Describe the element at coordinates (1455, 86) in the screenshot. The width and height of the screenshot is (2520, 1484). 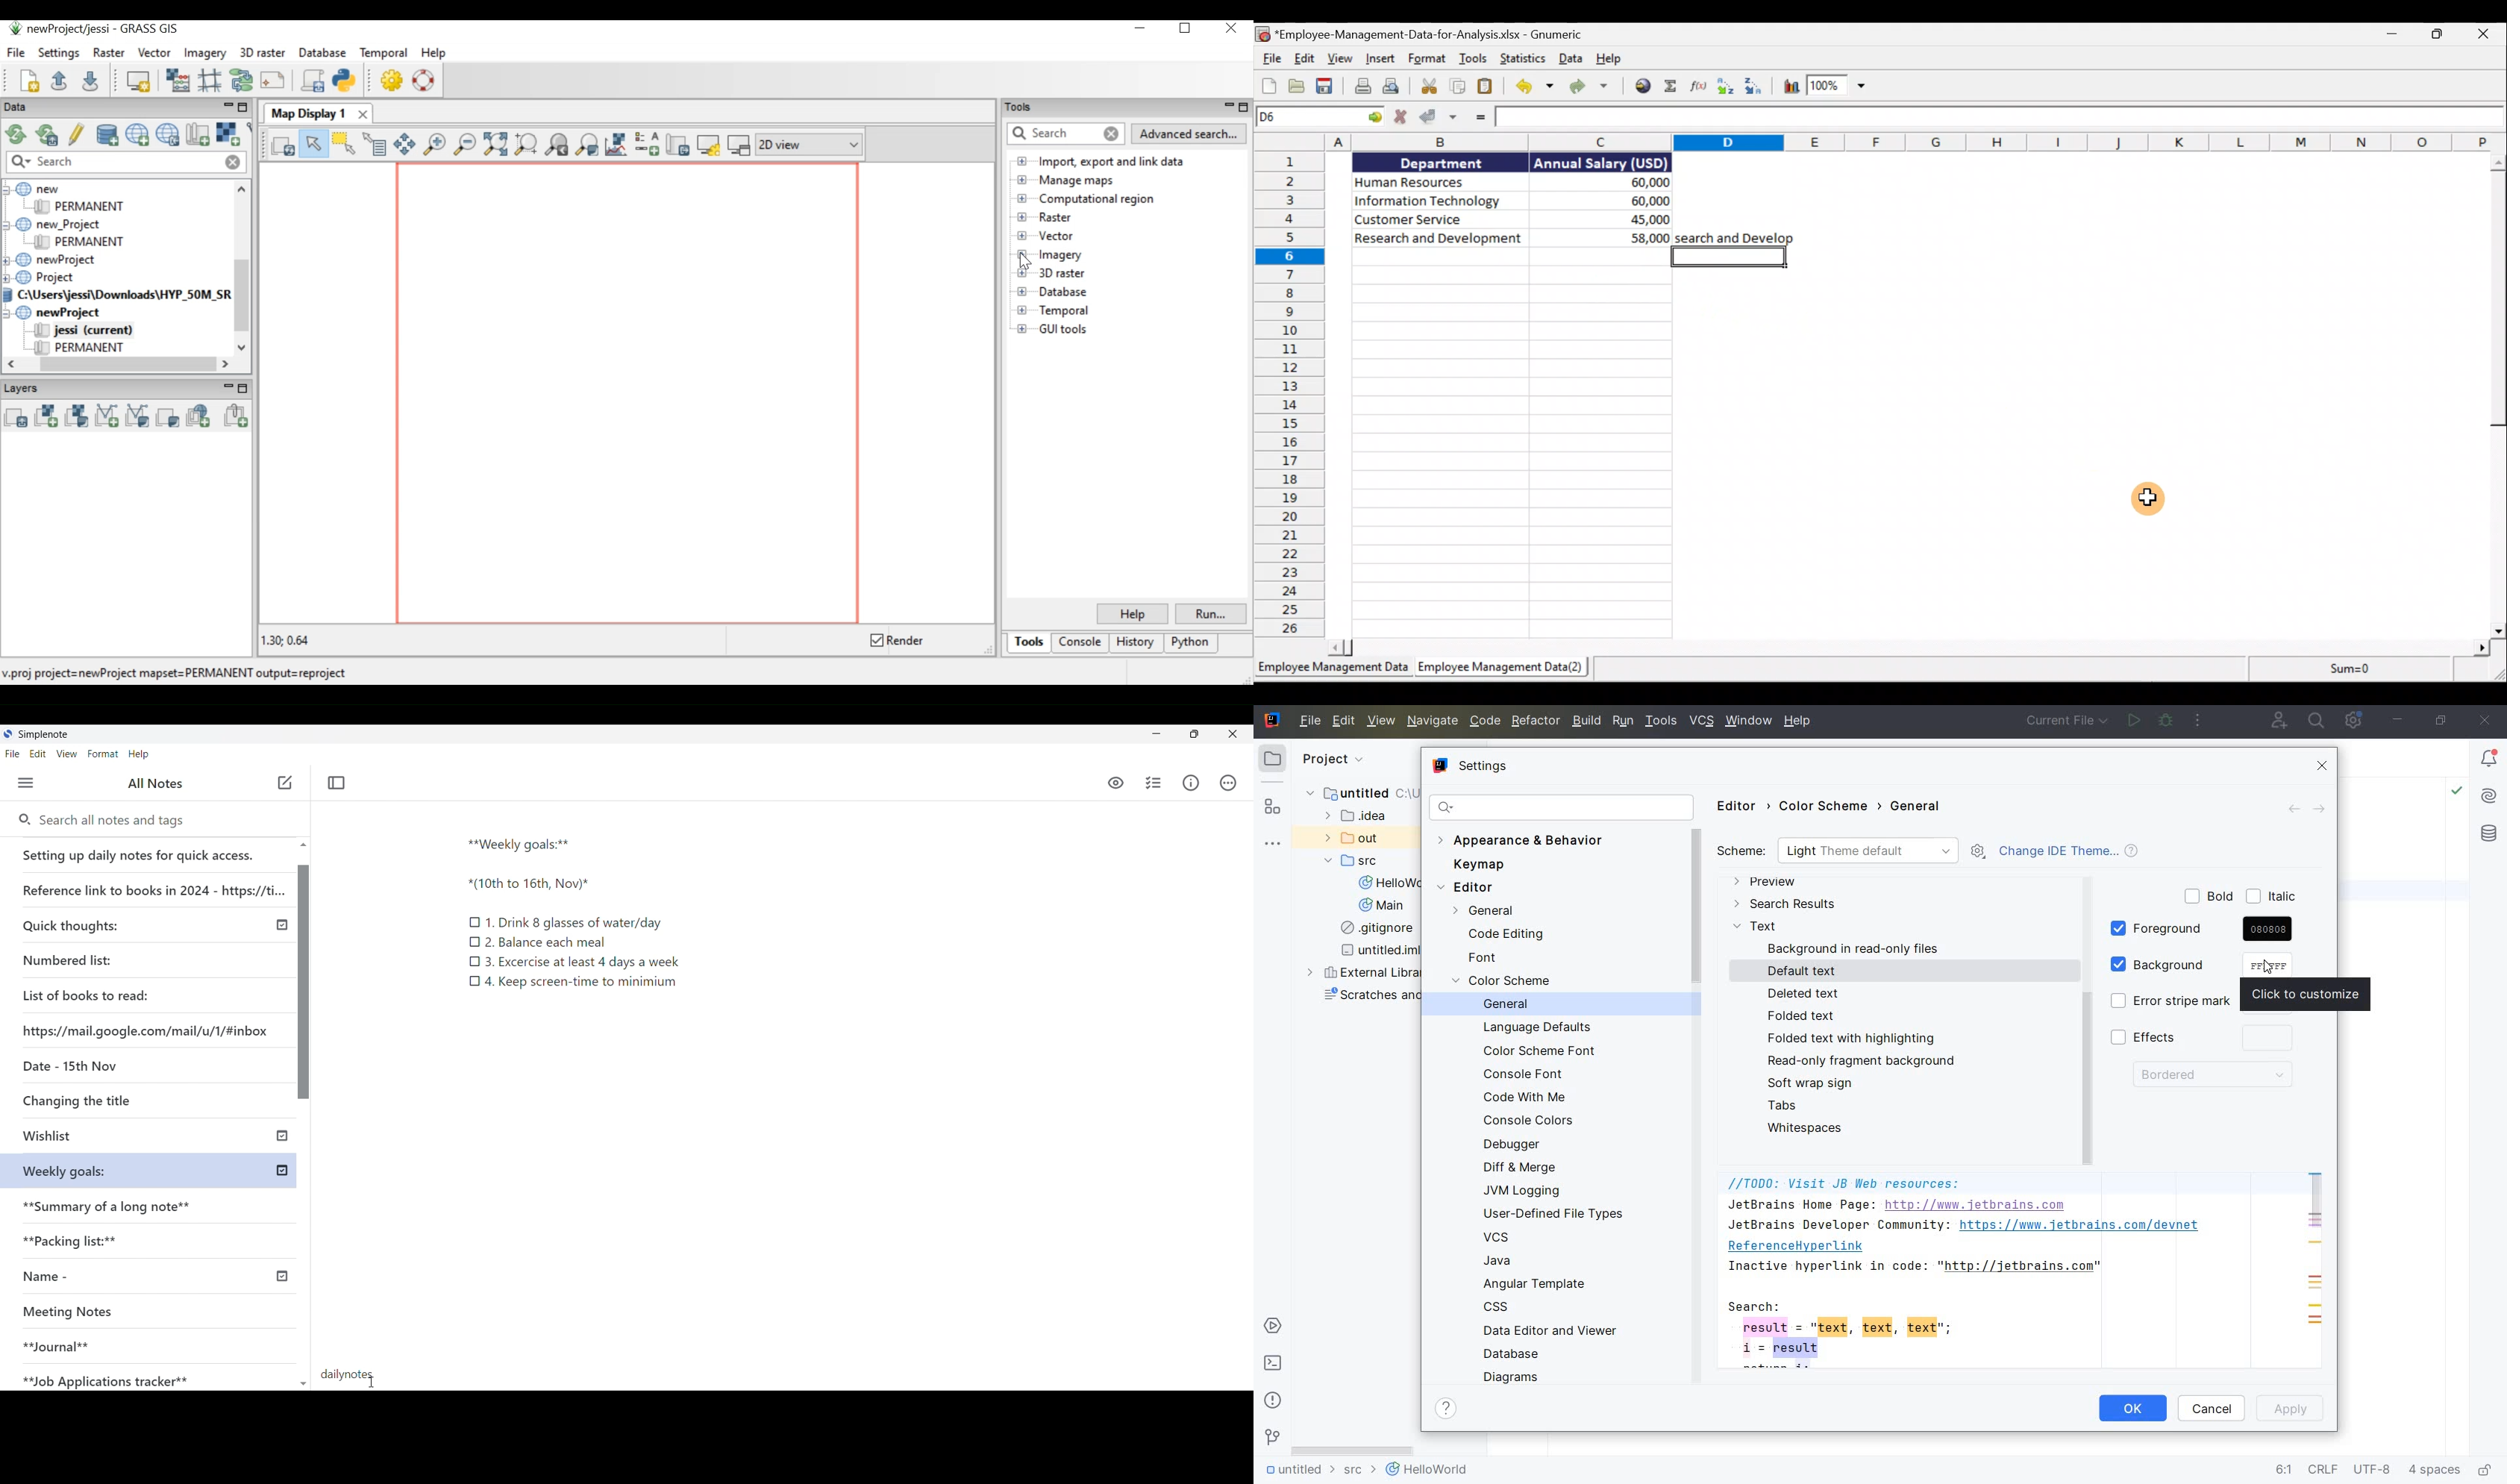
I see `Copy selection` at that location.